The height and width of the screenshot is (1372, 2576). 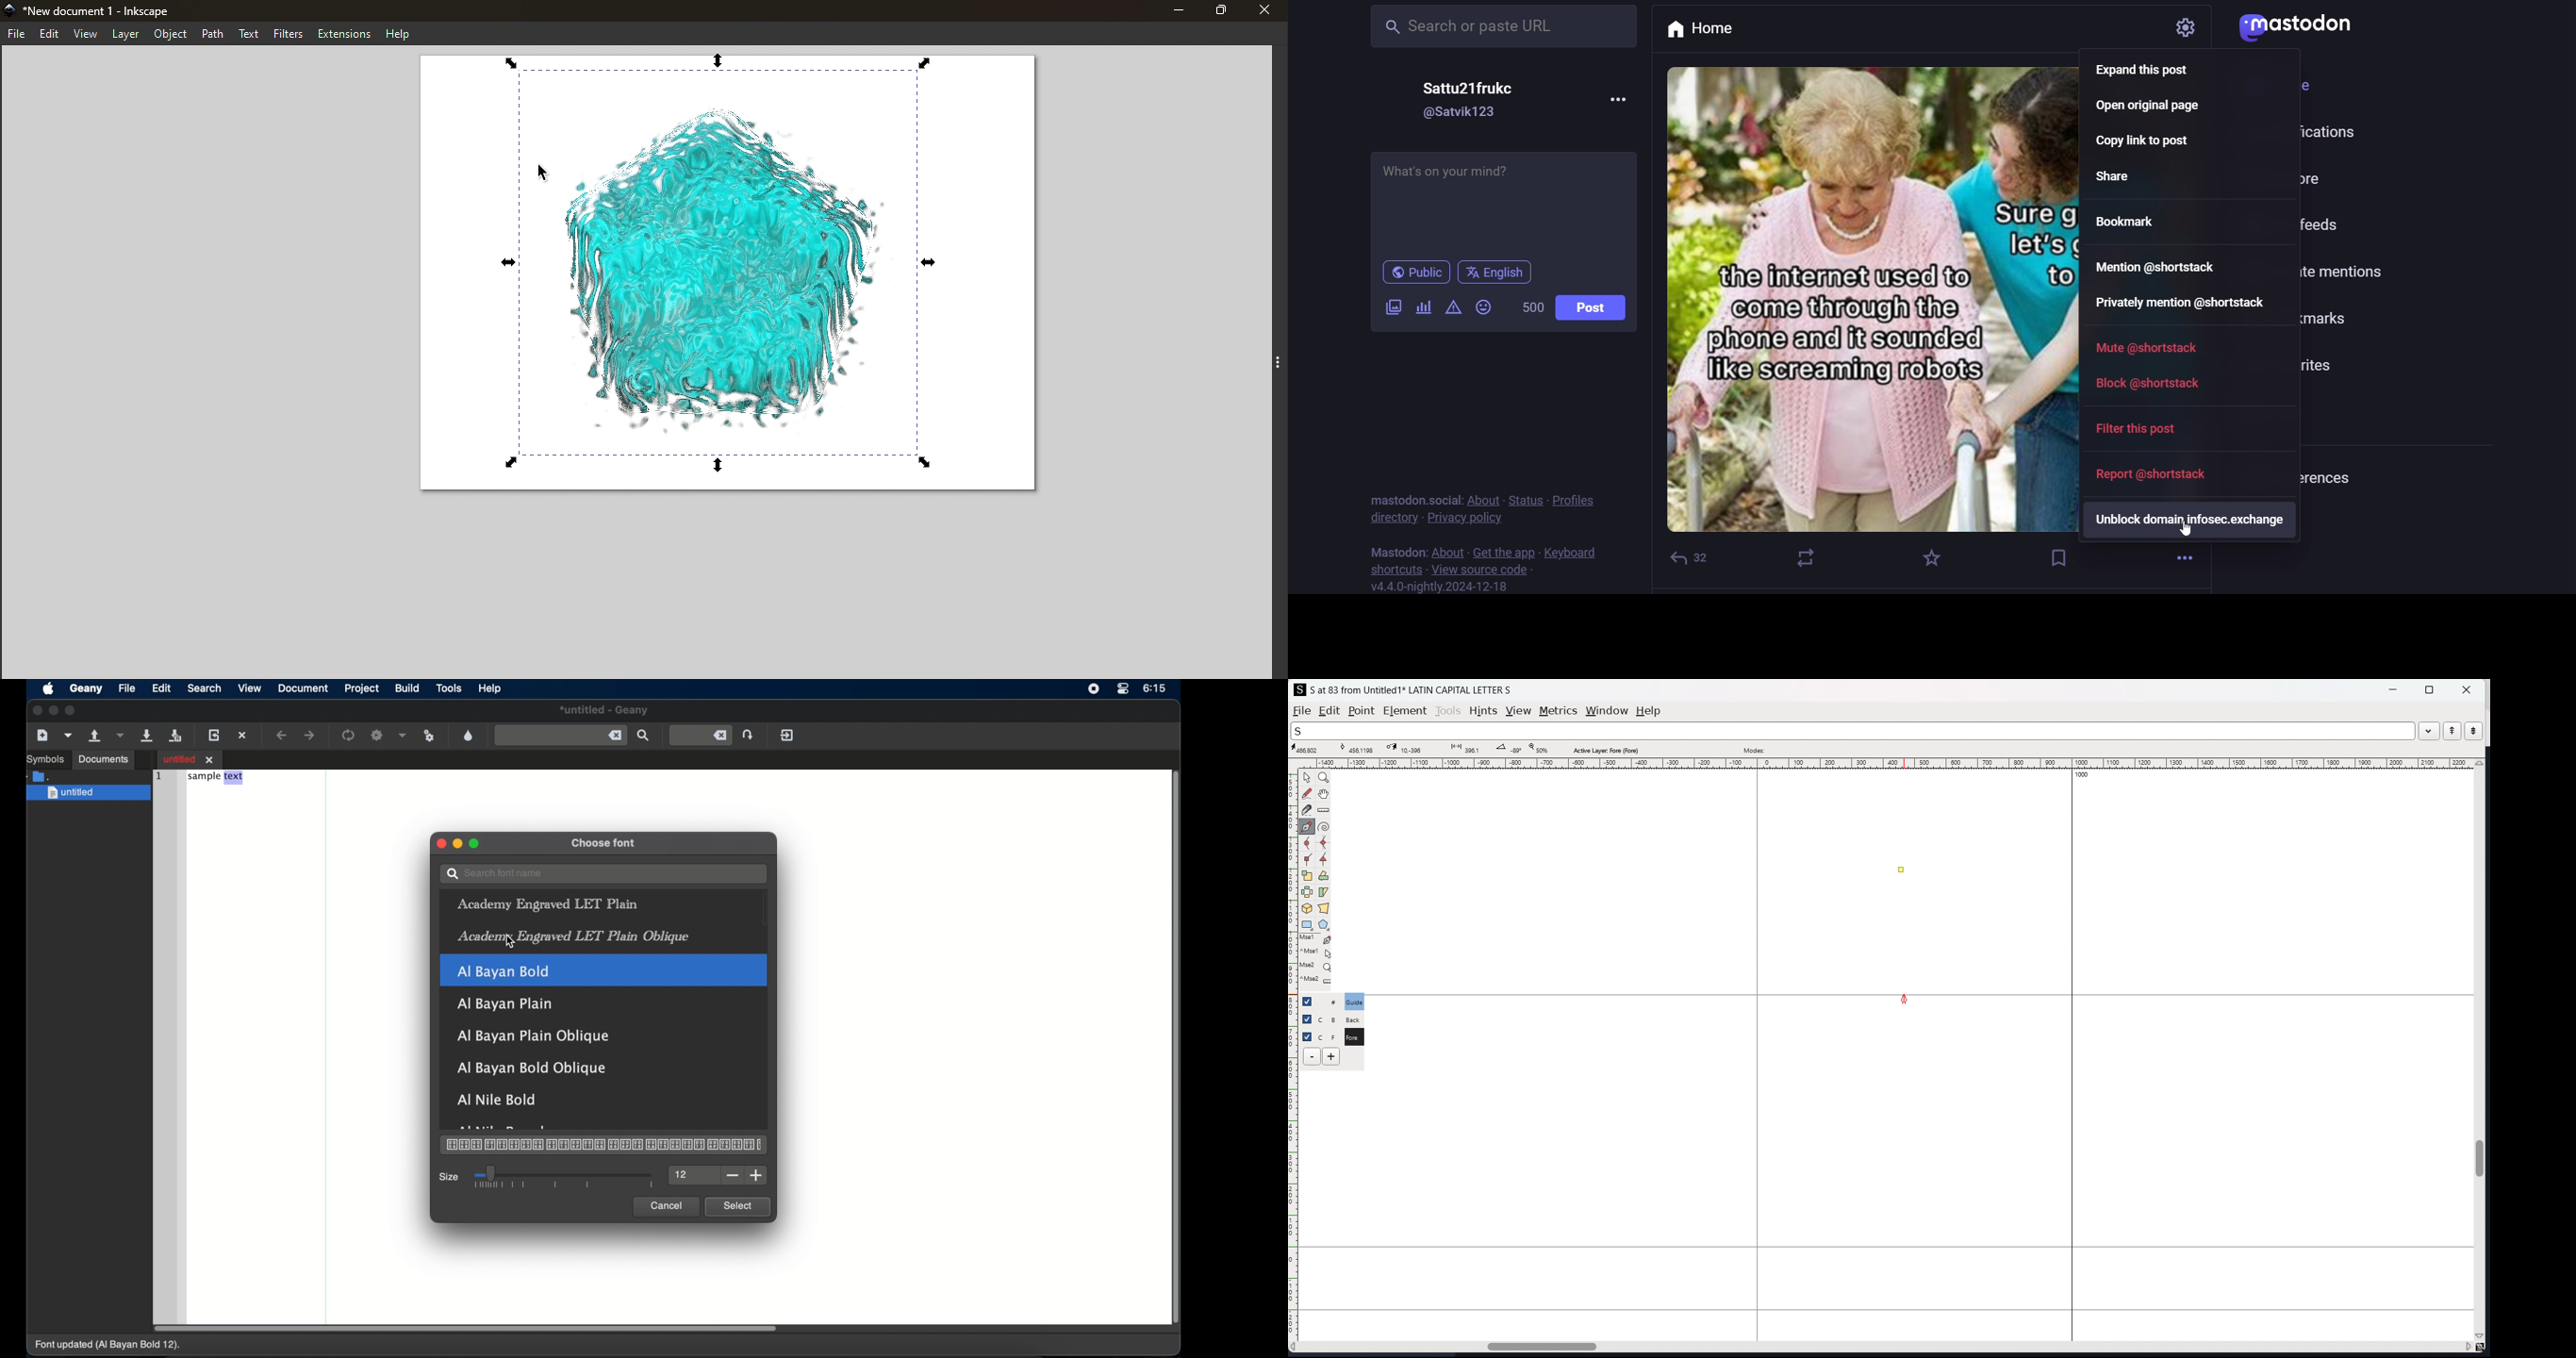 I want to click on directory, so click(x=1387, y=517).